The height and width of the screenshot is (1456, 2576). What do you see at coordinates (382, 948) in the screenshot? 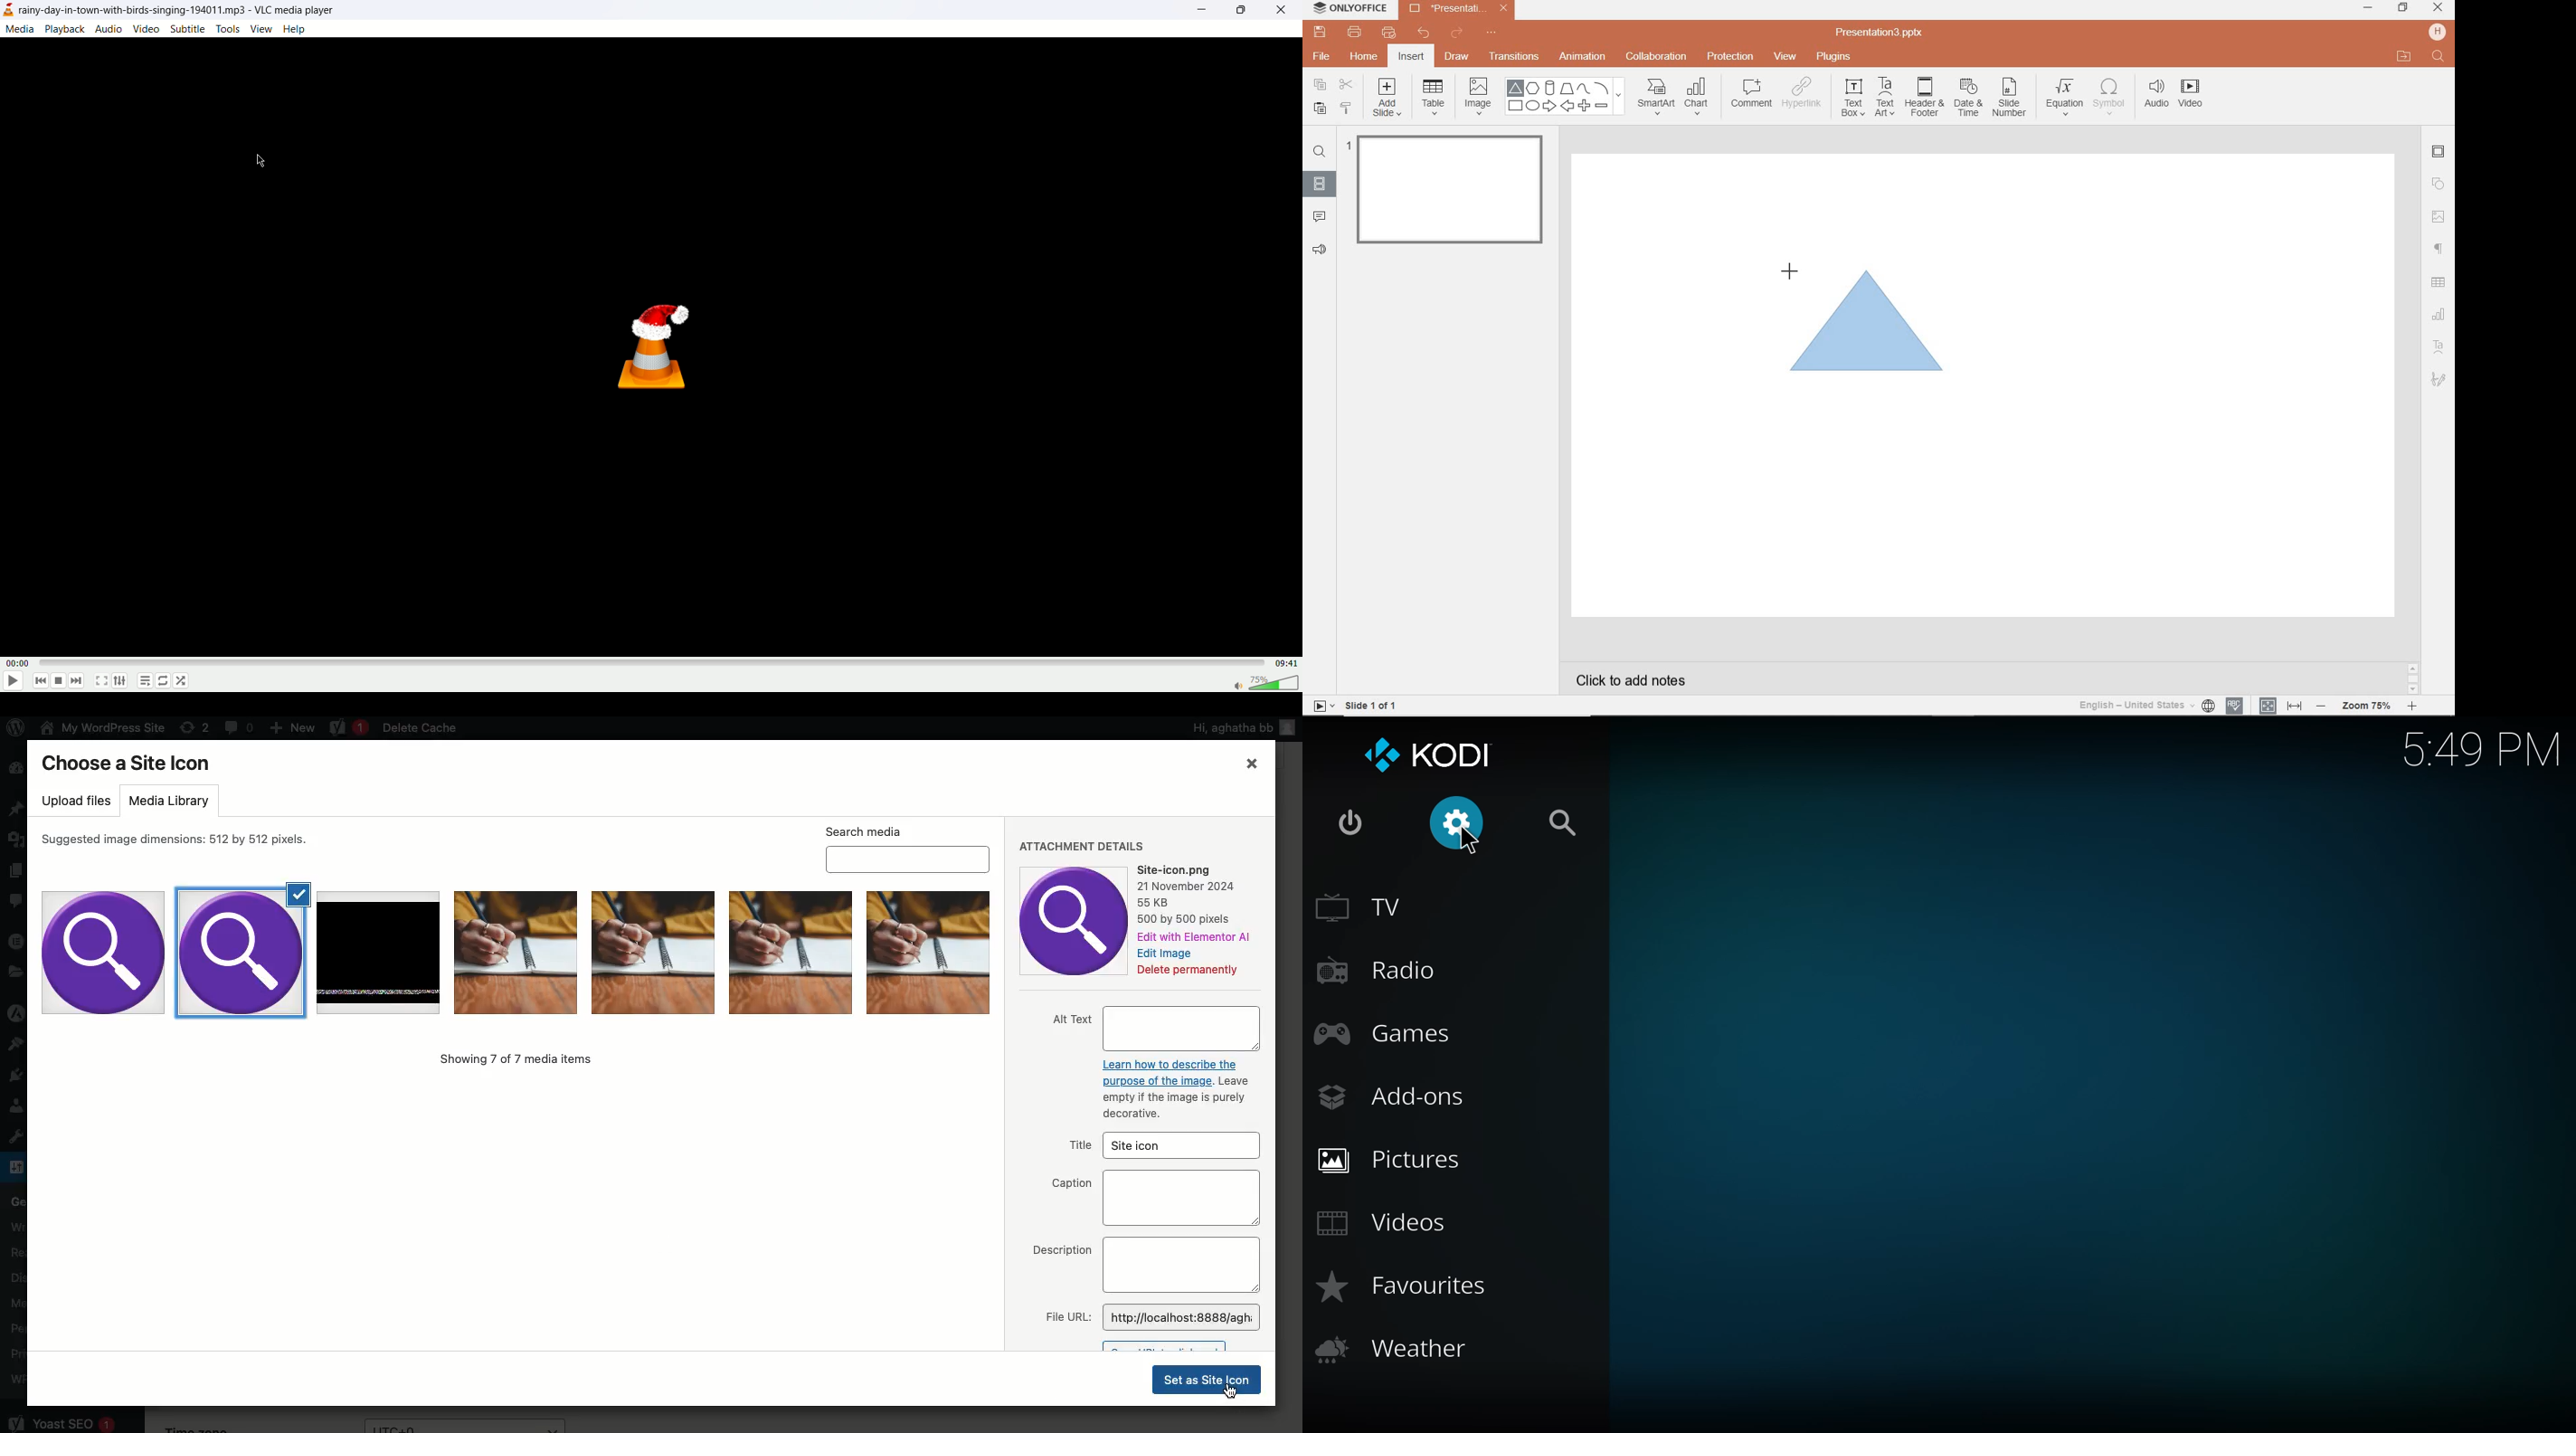
I see `Image` at bounding box center [382, 948].